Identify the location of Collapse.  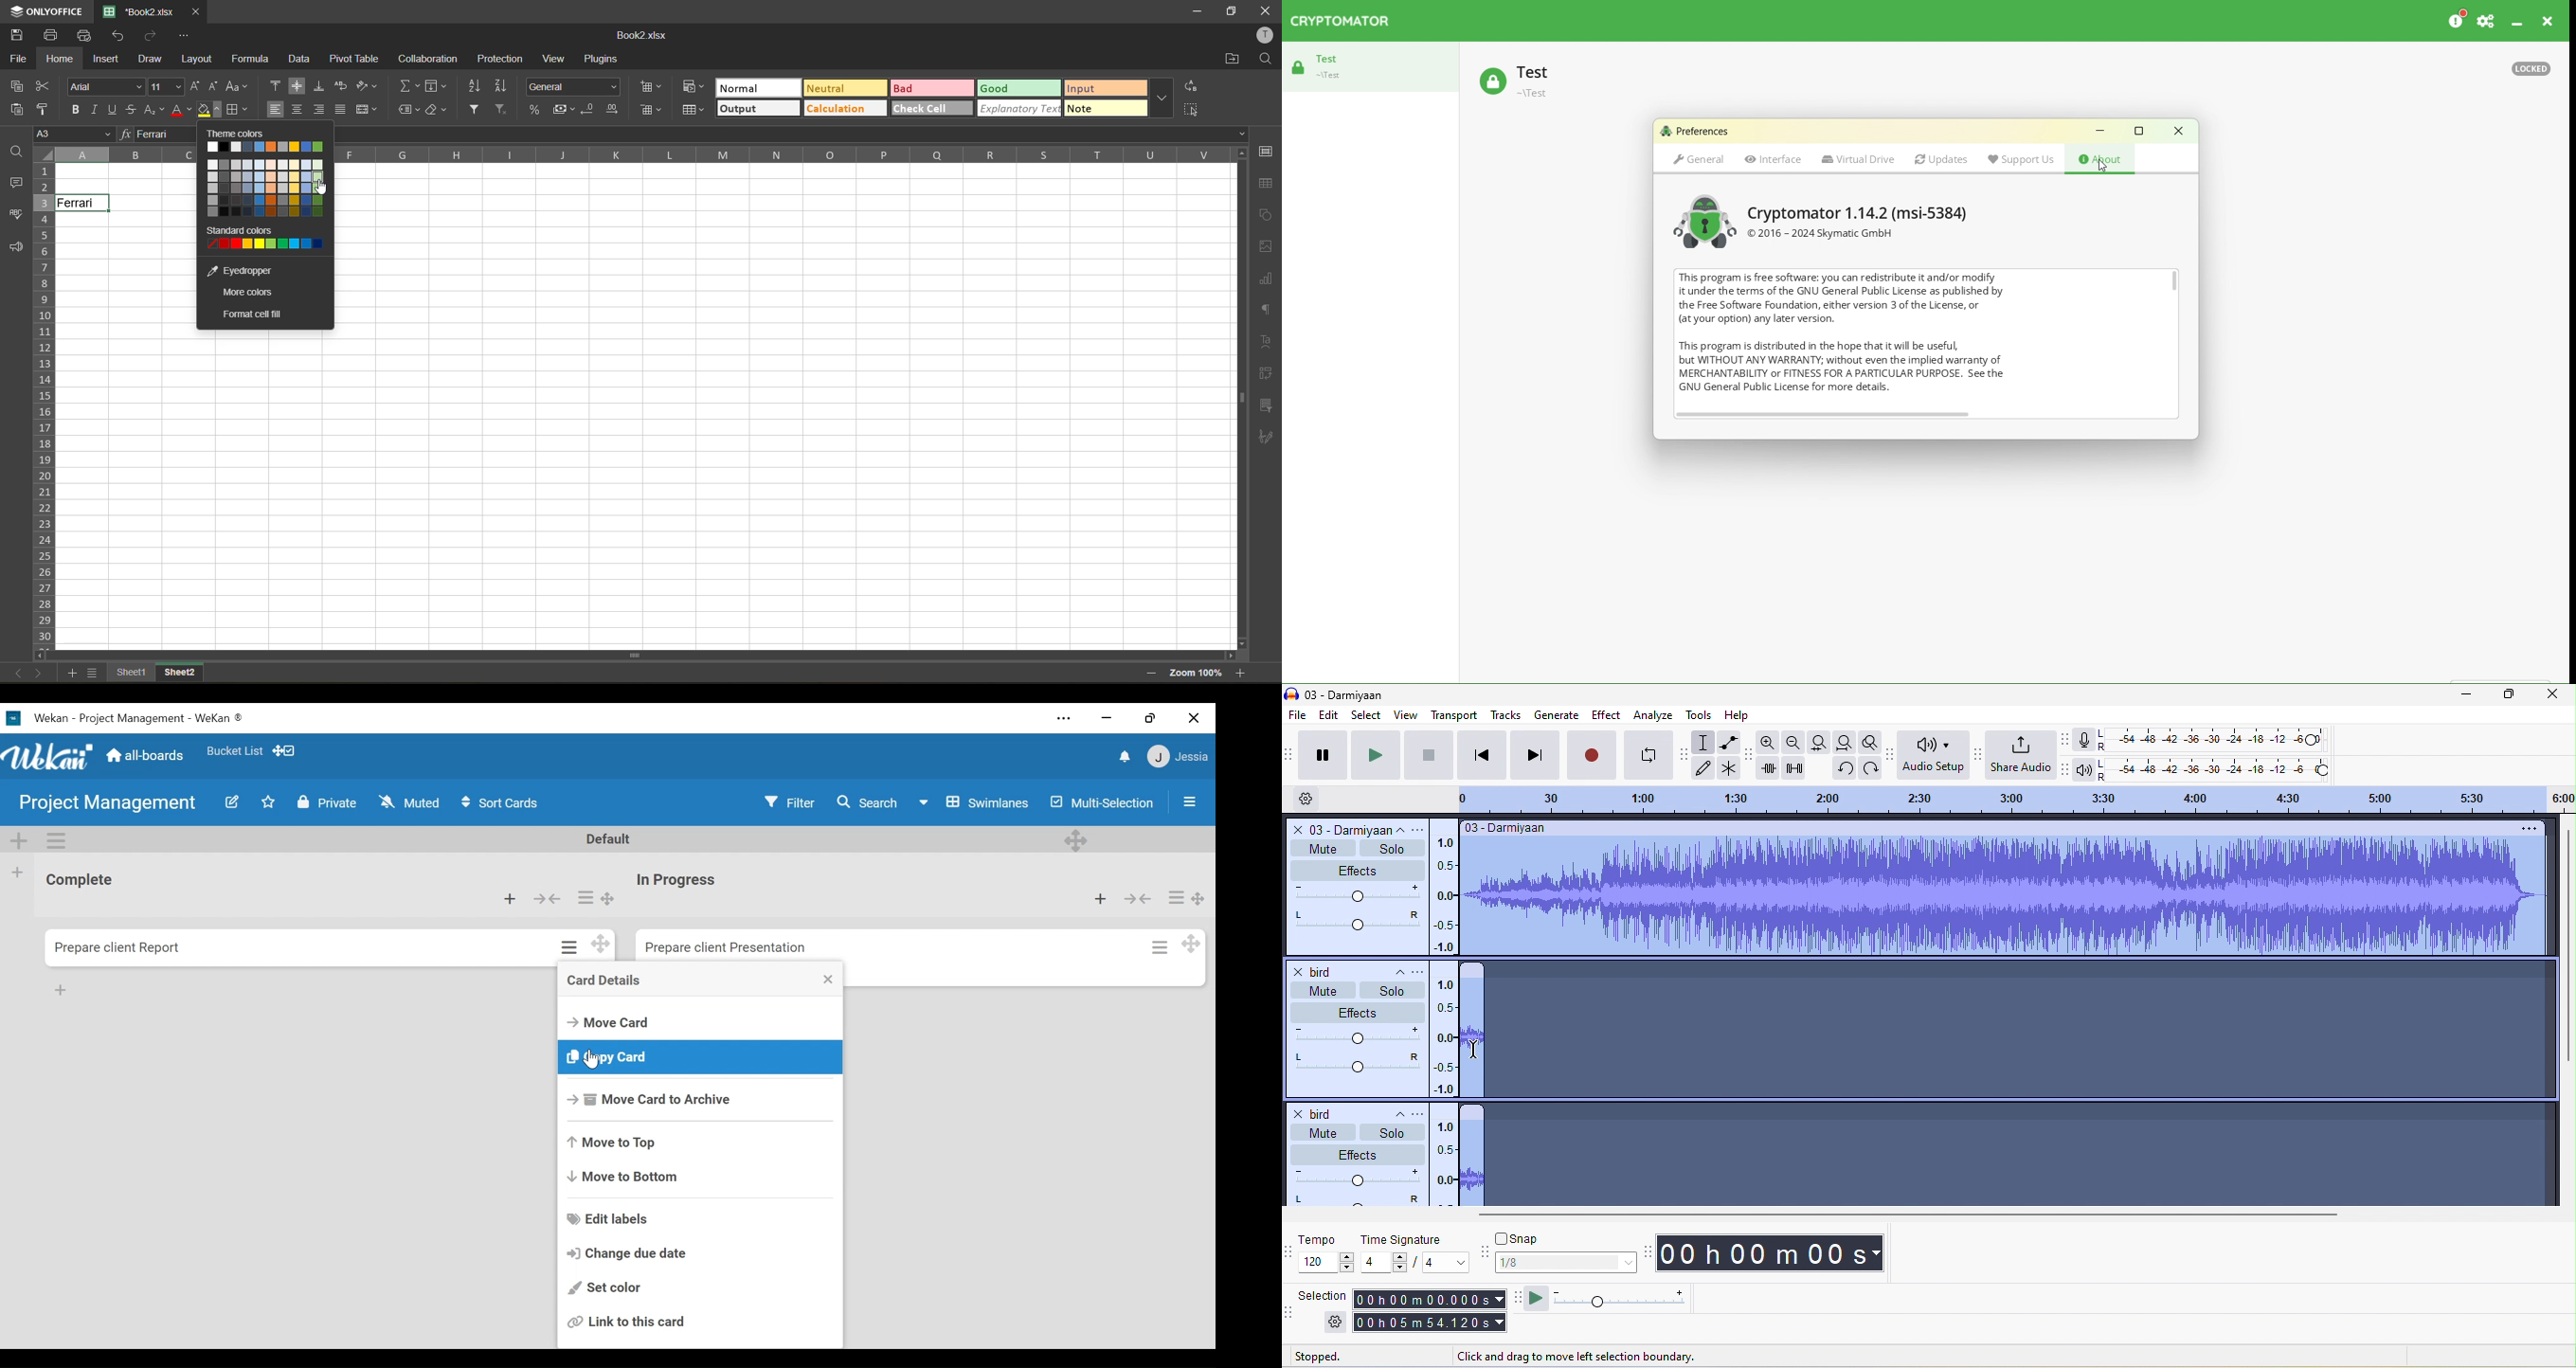
(1138, 899).